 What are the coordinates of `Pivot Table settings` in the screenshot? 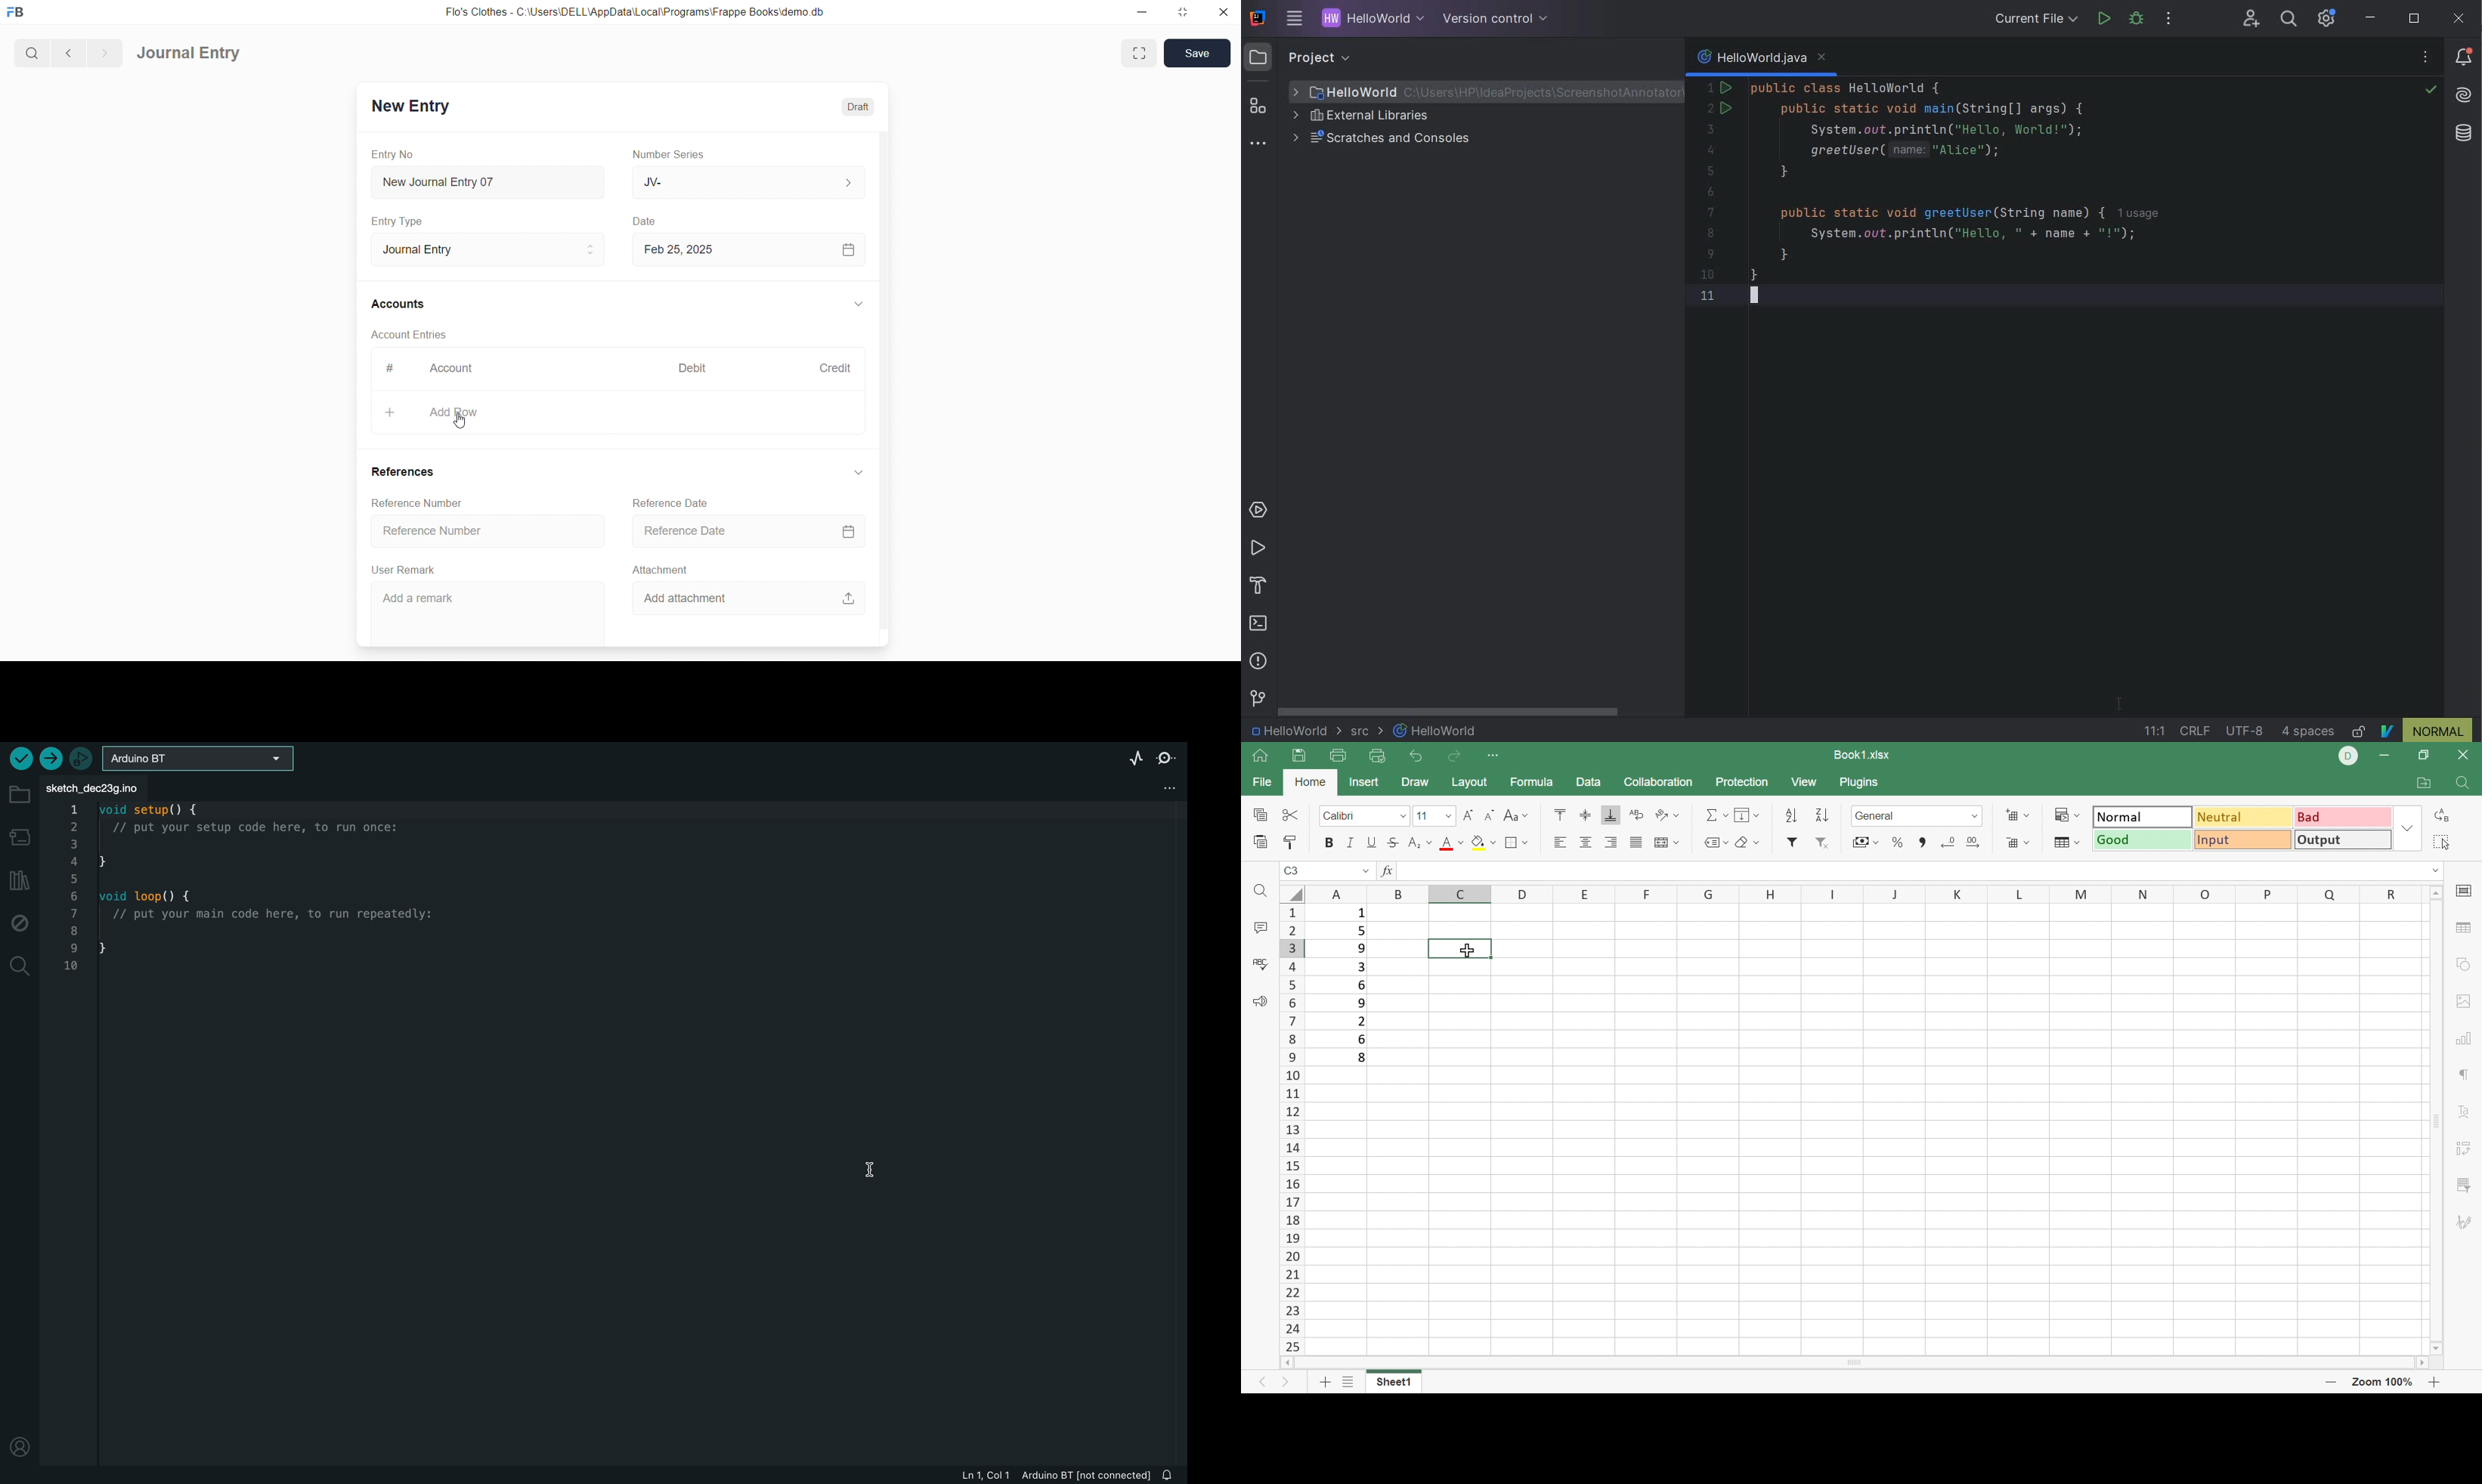 It's located at (2467, 1150).